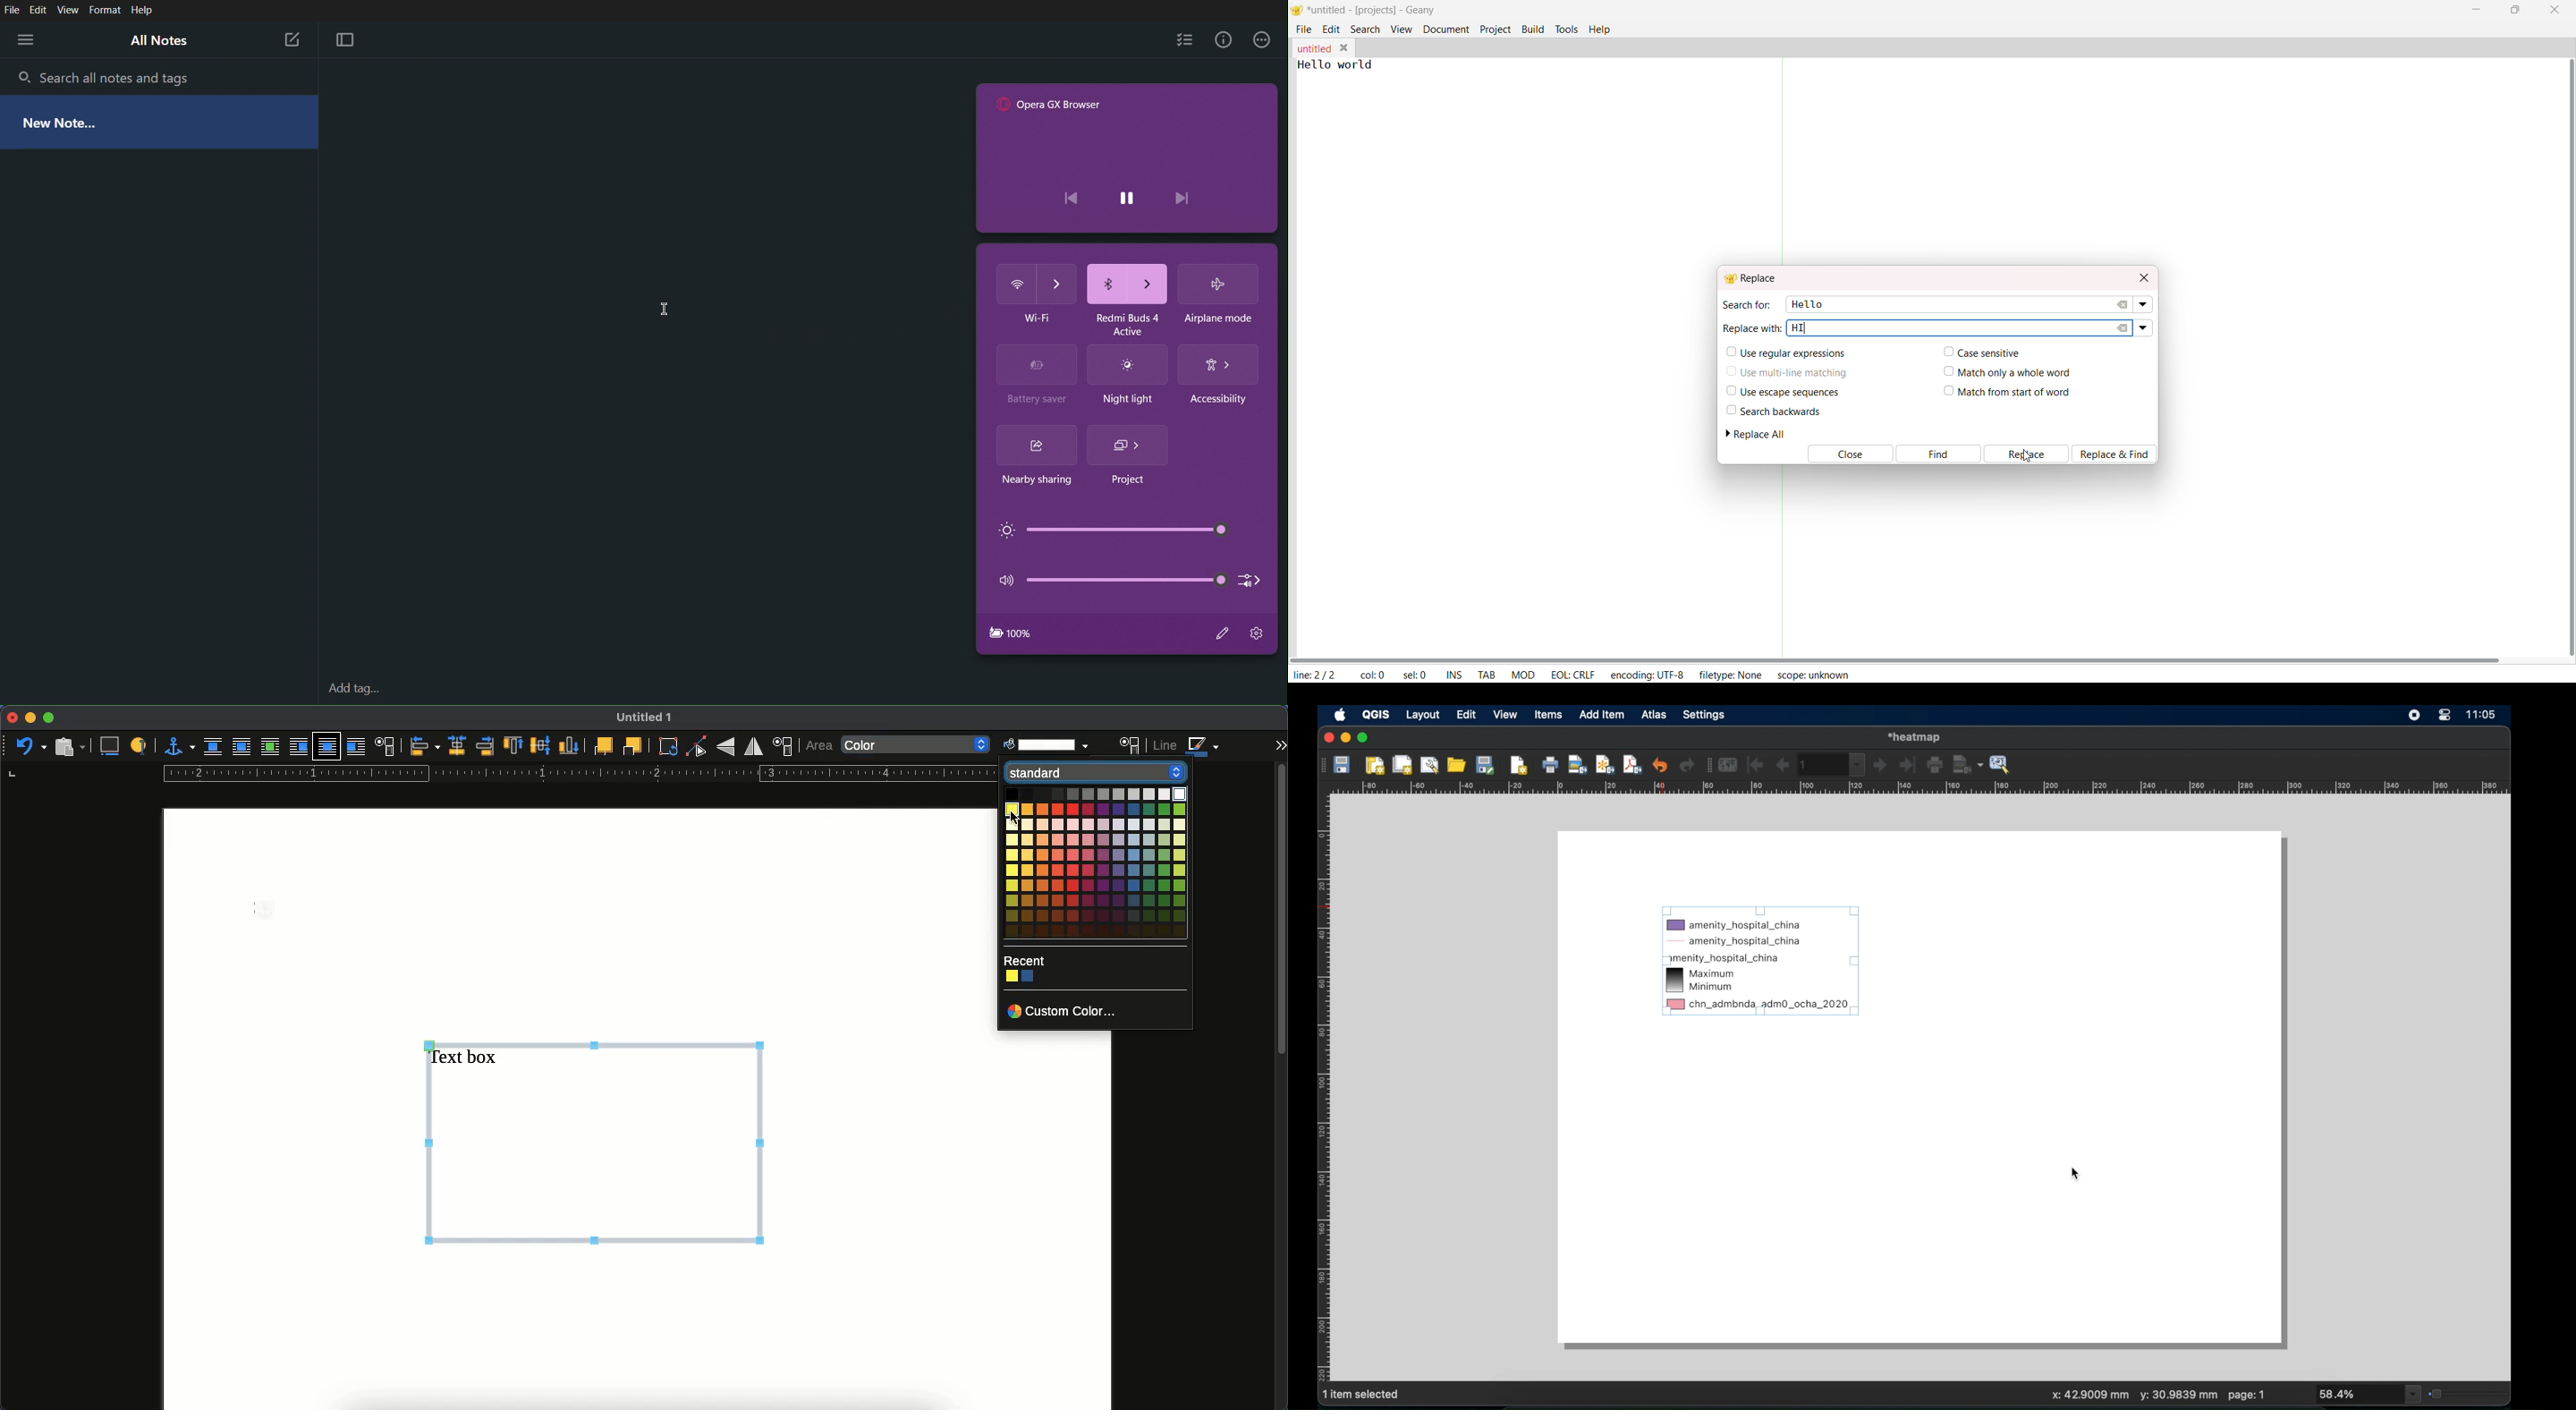 The height and width of the screenshot is (1428, 2576). I want to click on through, so click(327, 747).